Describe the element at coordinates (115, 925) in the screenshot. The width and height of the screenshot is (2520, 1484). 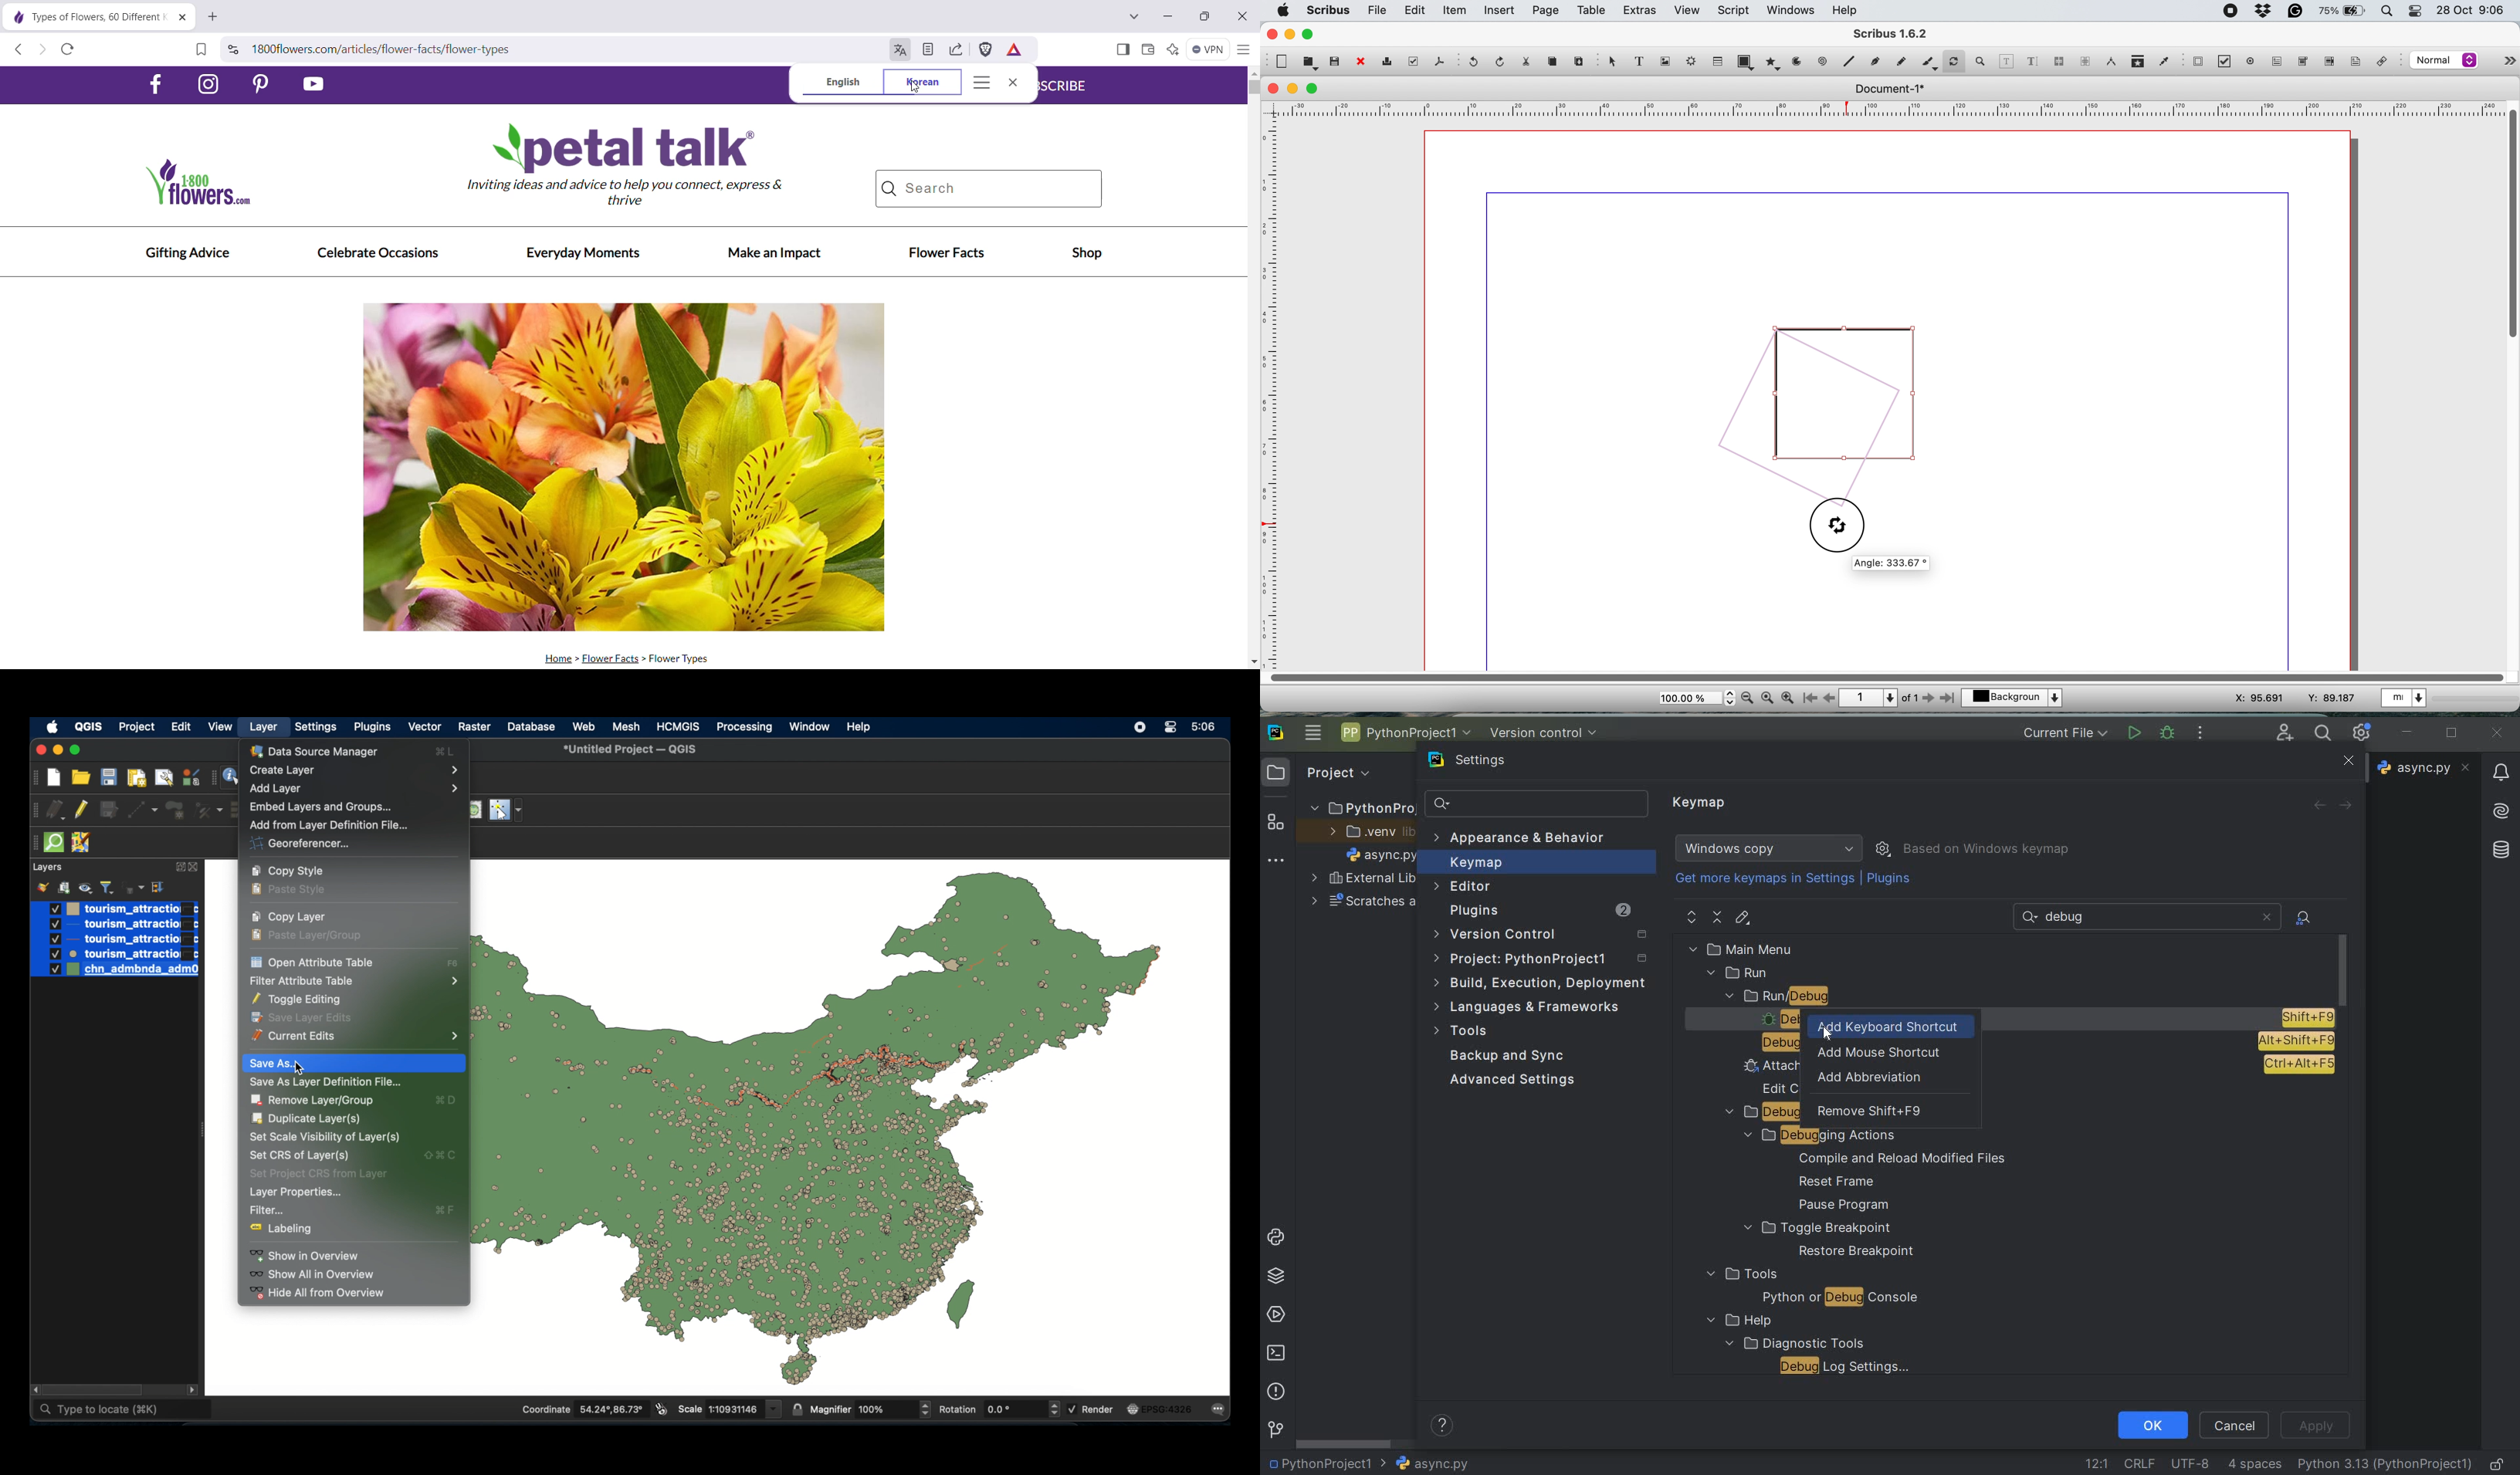
I see `layer 2` at that location.